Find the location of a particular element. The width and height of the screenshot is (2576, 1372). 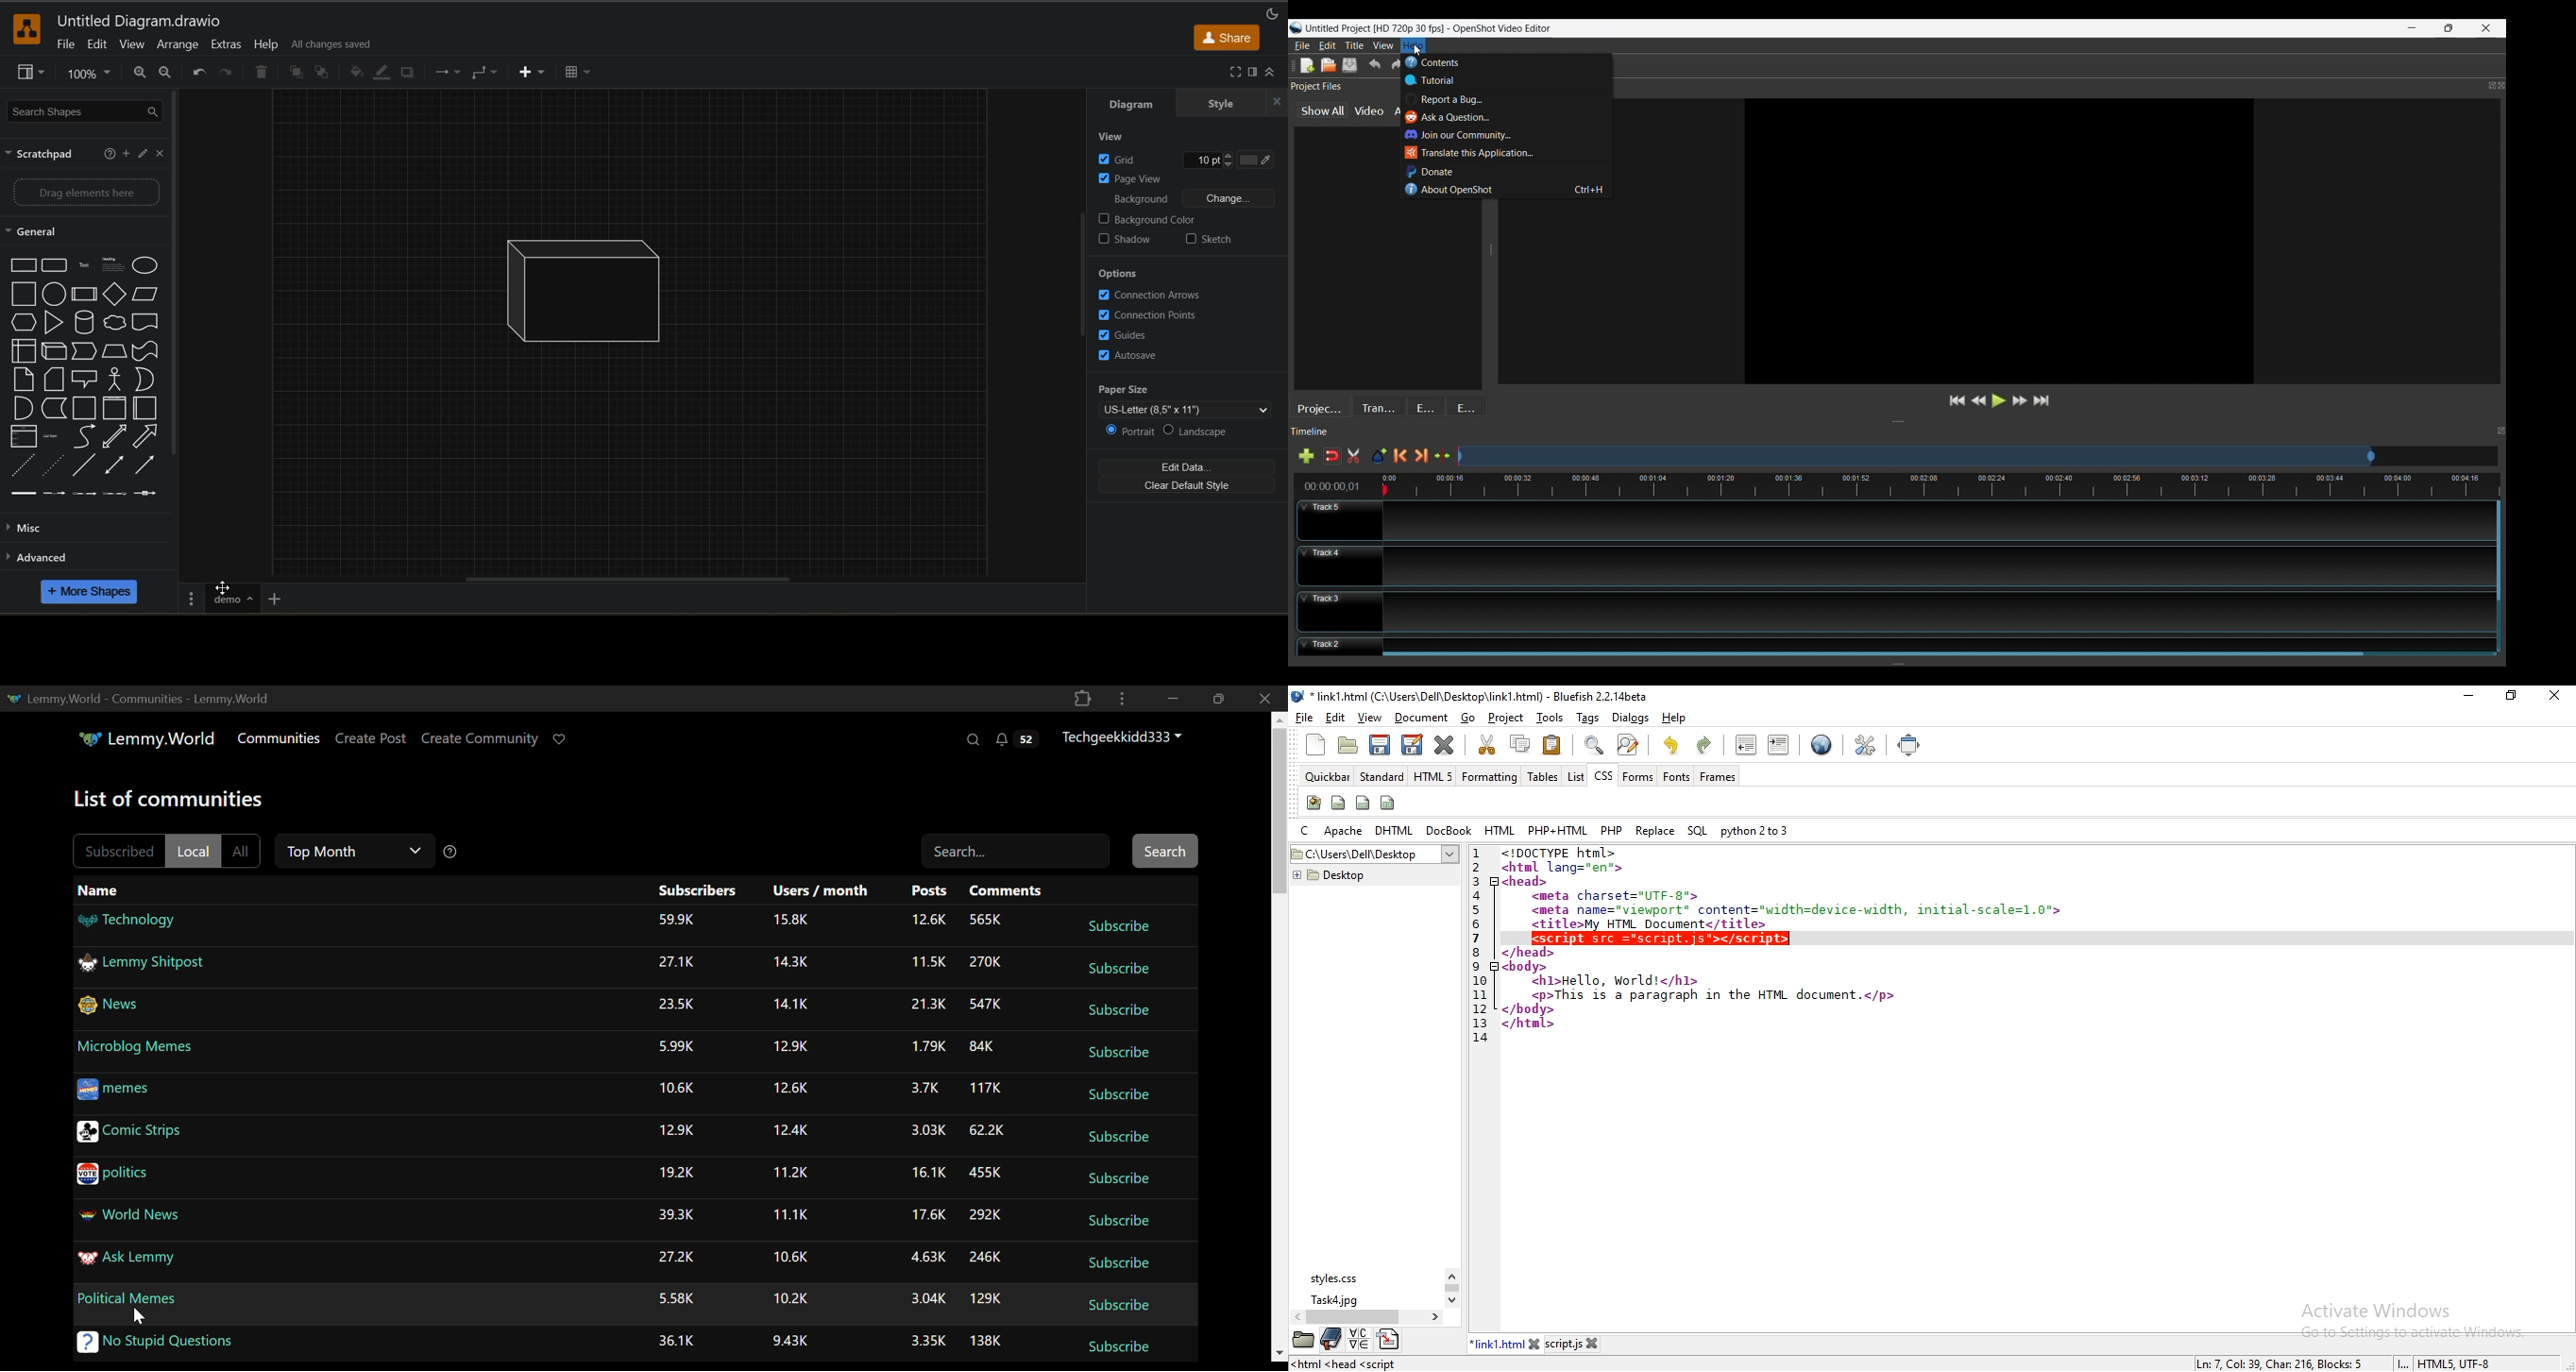

Amount is located at coordinates (926, 1005).